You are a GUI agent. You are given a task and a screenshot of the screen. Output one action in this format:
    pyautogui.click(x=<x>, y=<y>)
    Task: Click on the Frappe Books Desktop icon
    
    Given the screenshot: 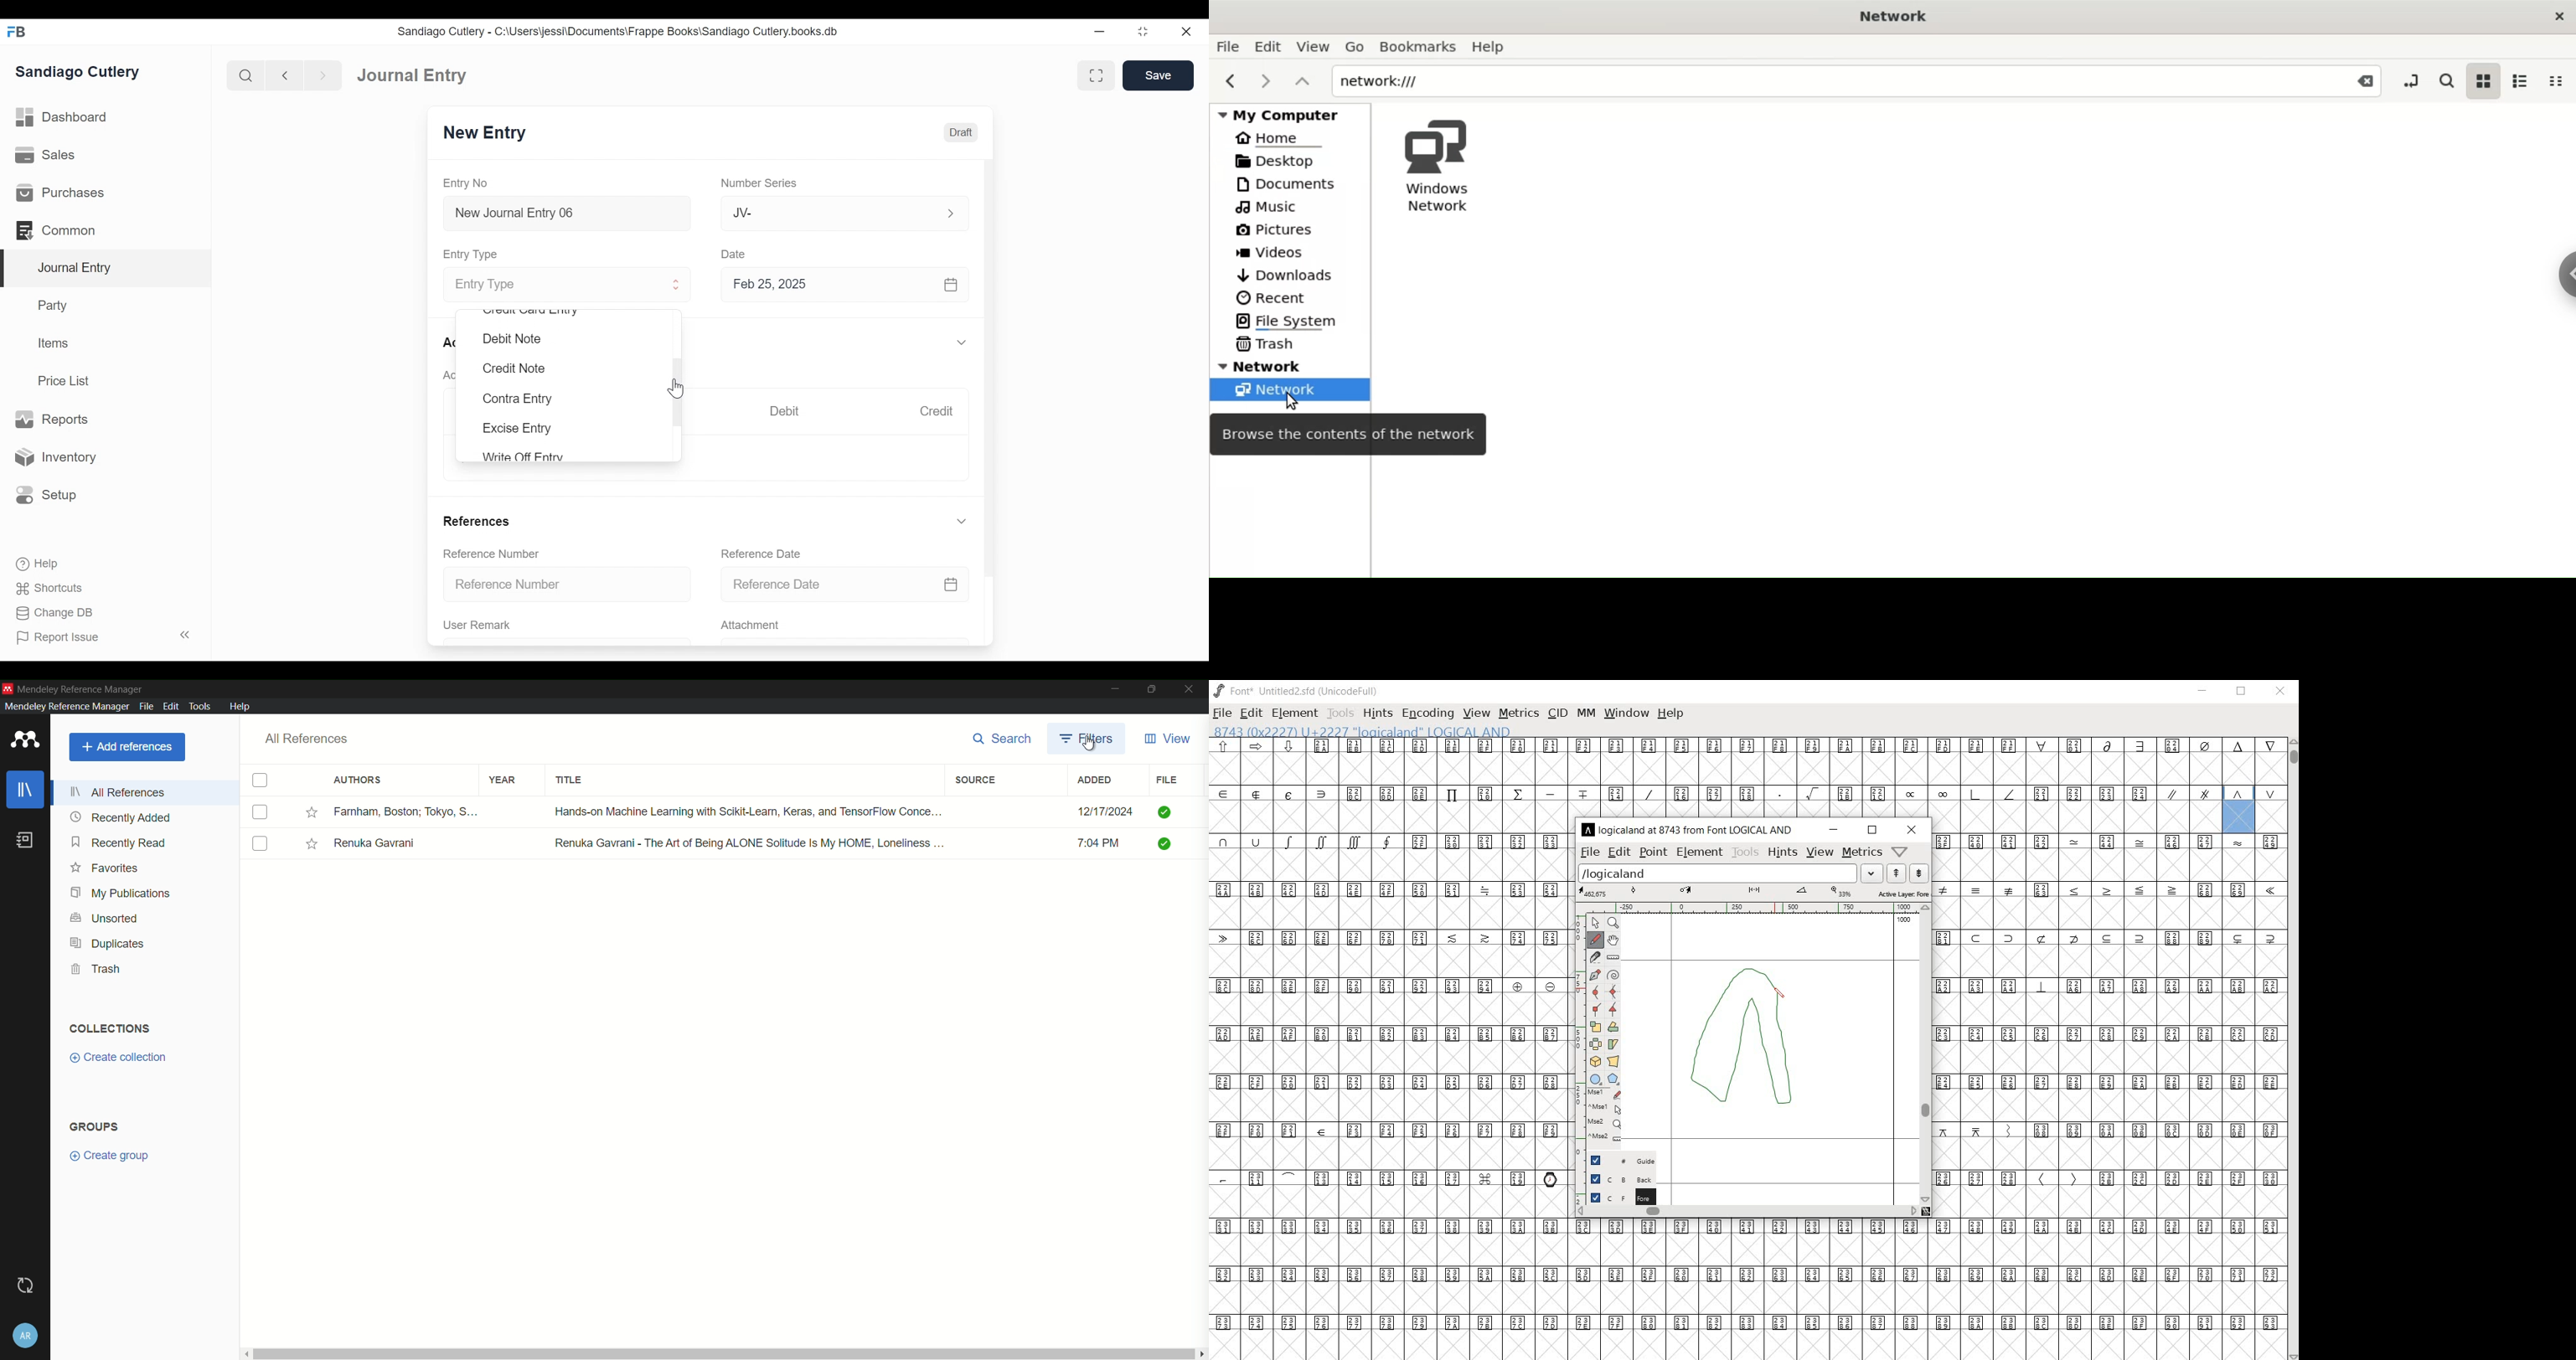 What is the action you would take?
    pyautogui.click(x=18, y=32)
    